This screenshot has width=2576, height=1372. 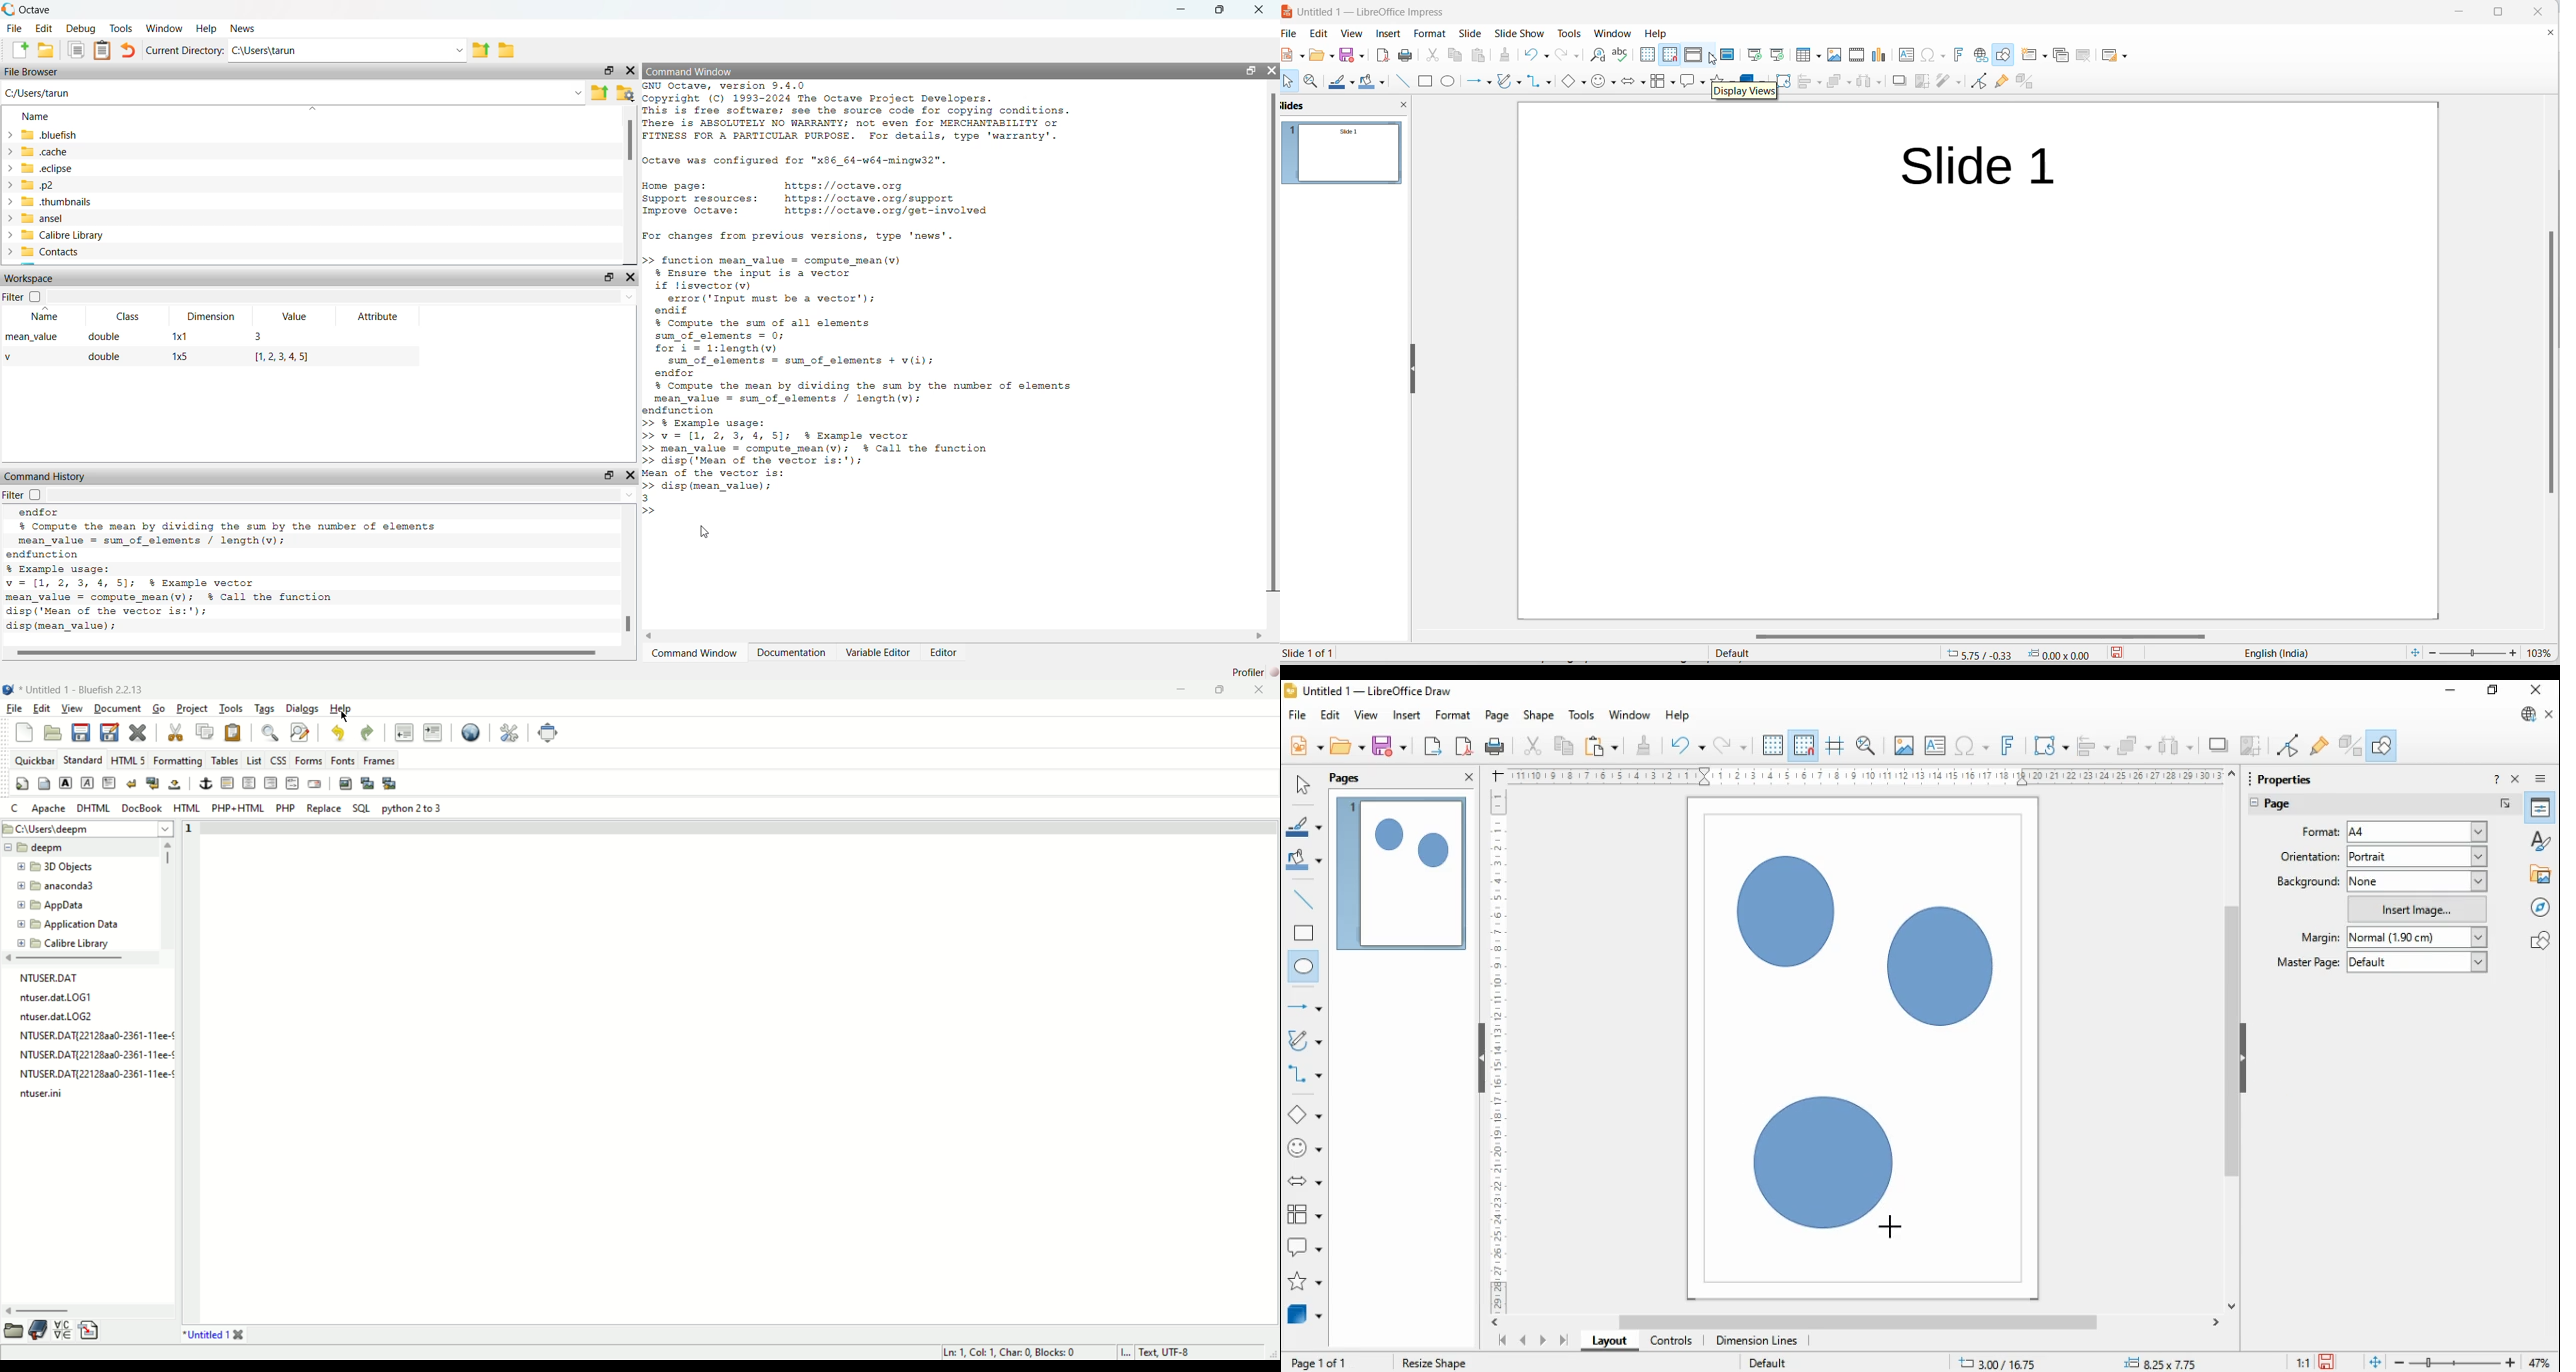 What do you see at coordinates (1903, 745) in the screenshot?
I see `insert image` at bounding box center [1903, 745].